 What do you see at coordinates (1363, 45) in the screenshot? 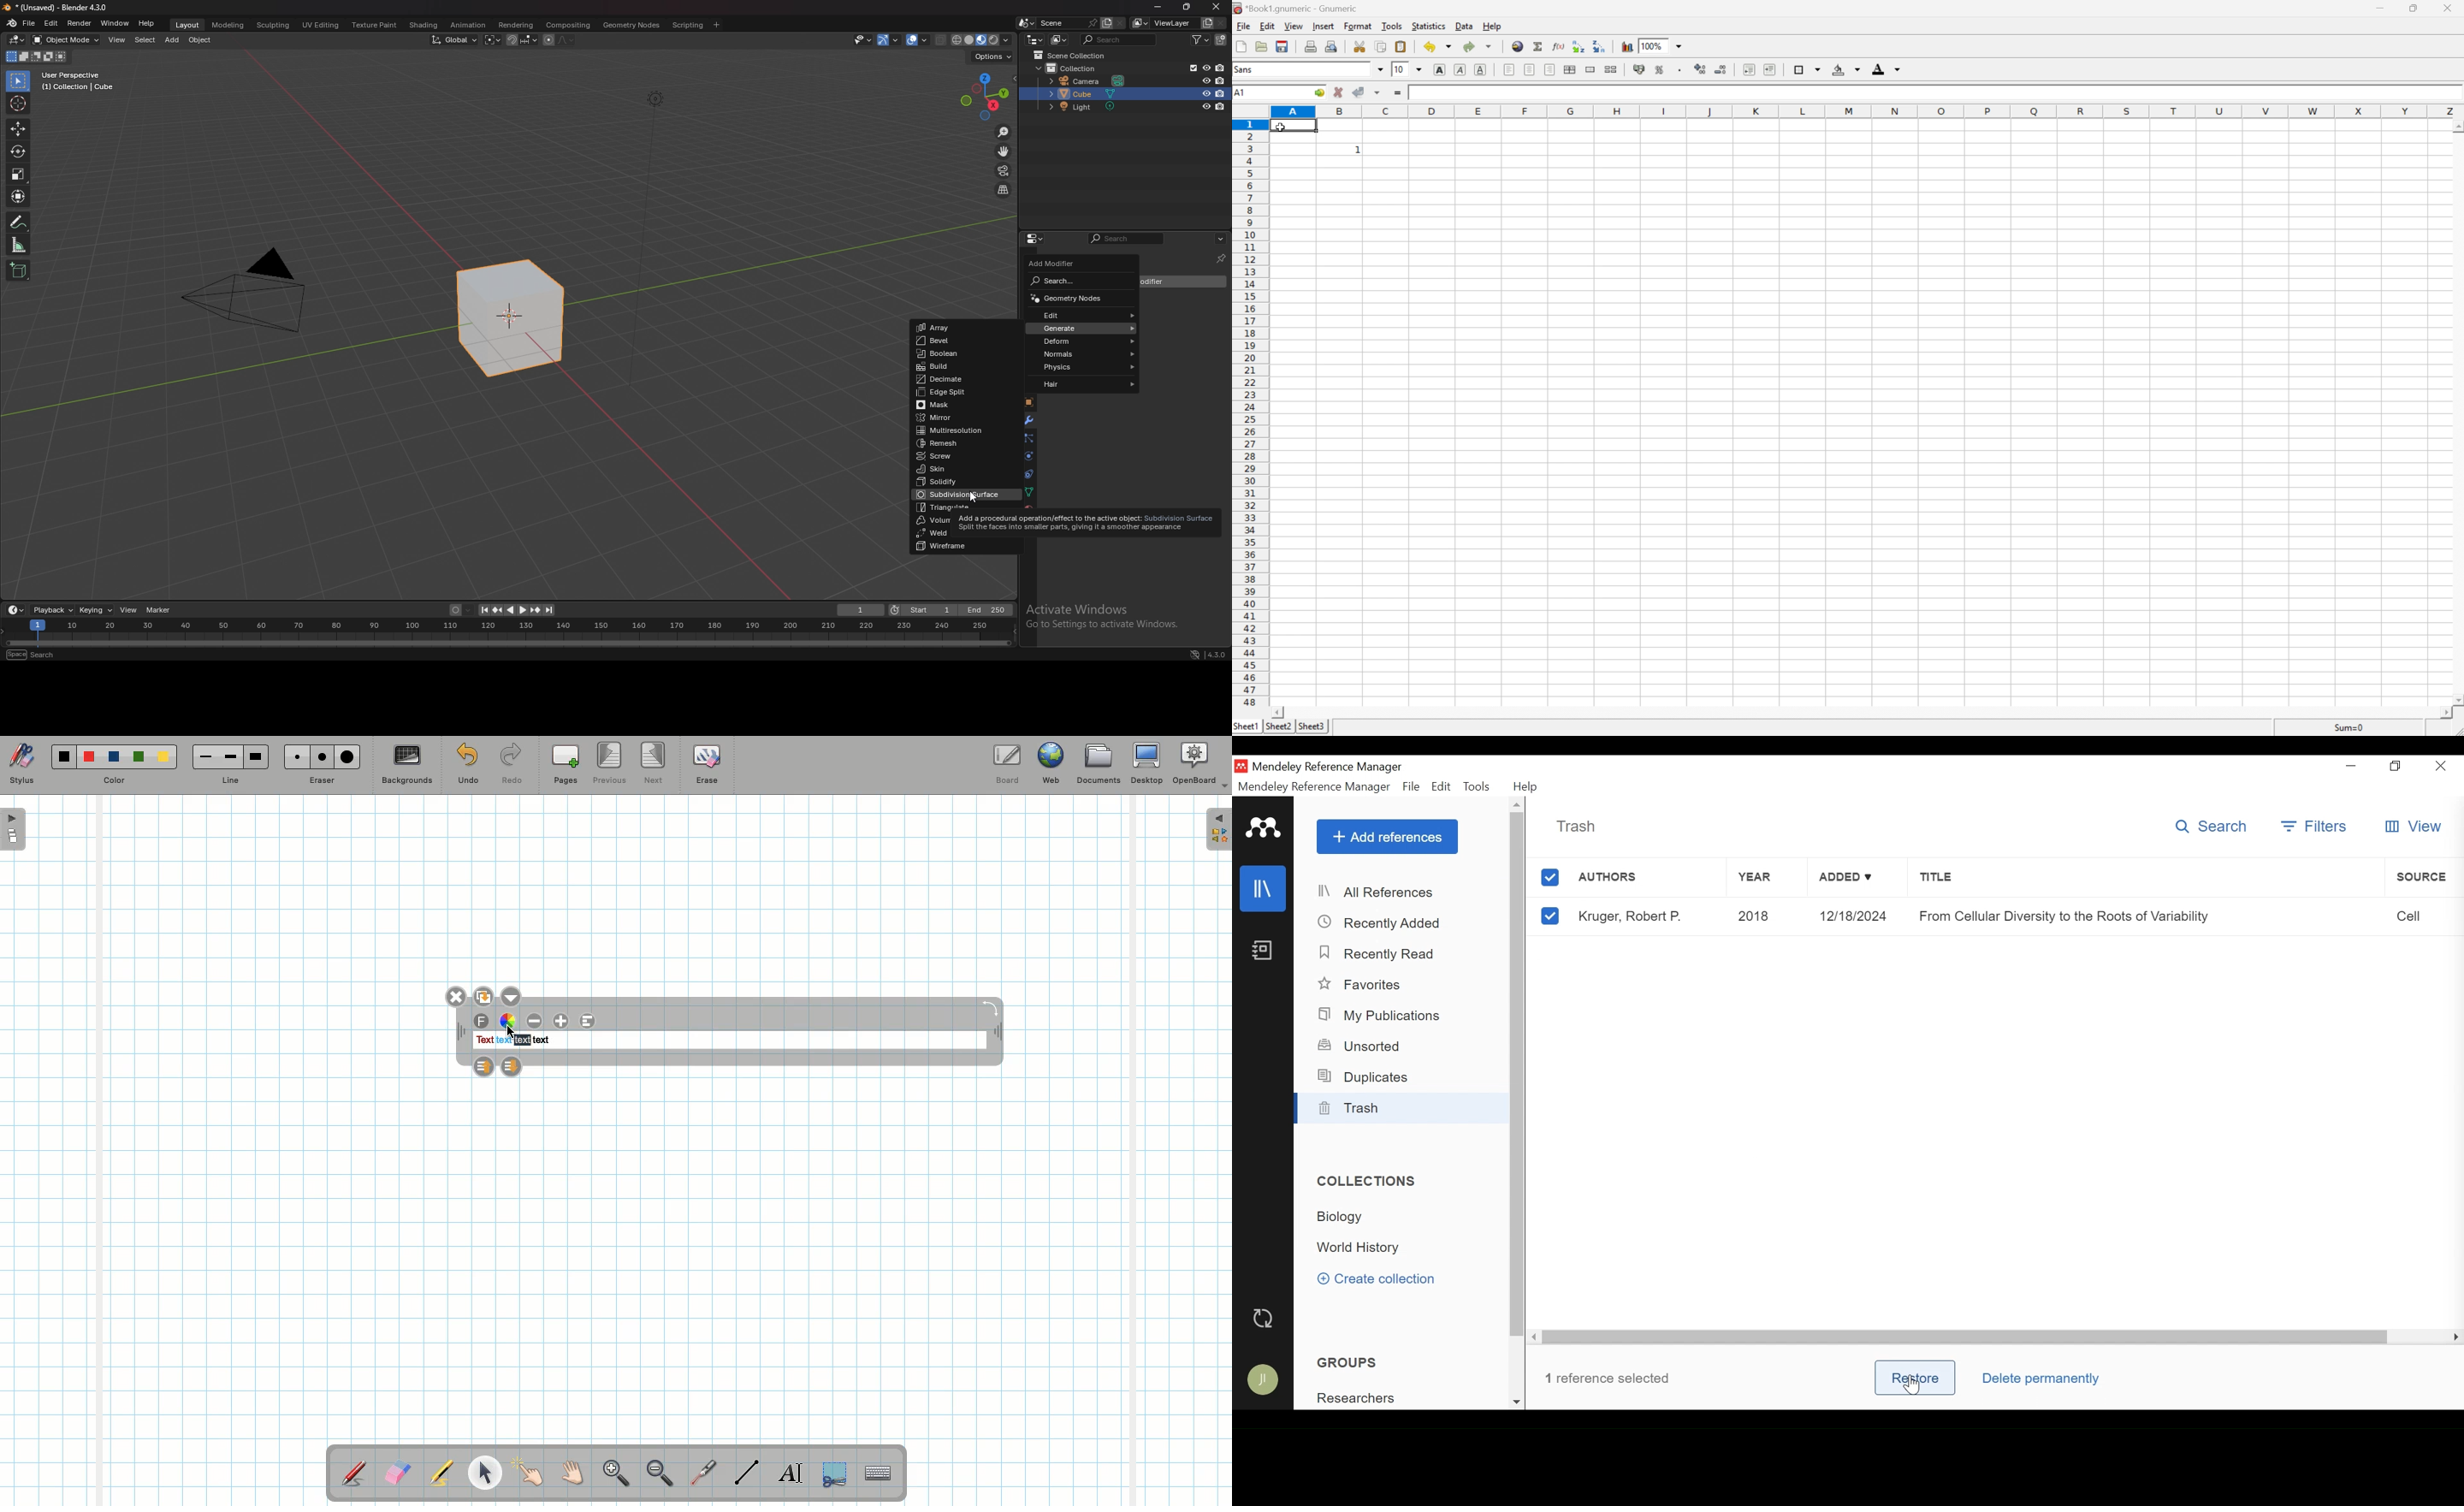
I see `cut` at bounding box center [1363, 45].